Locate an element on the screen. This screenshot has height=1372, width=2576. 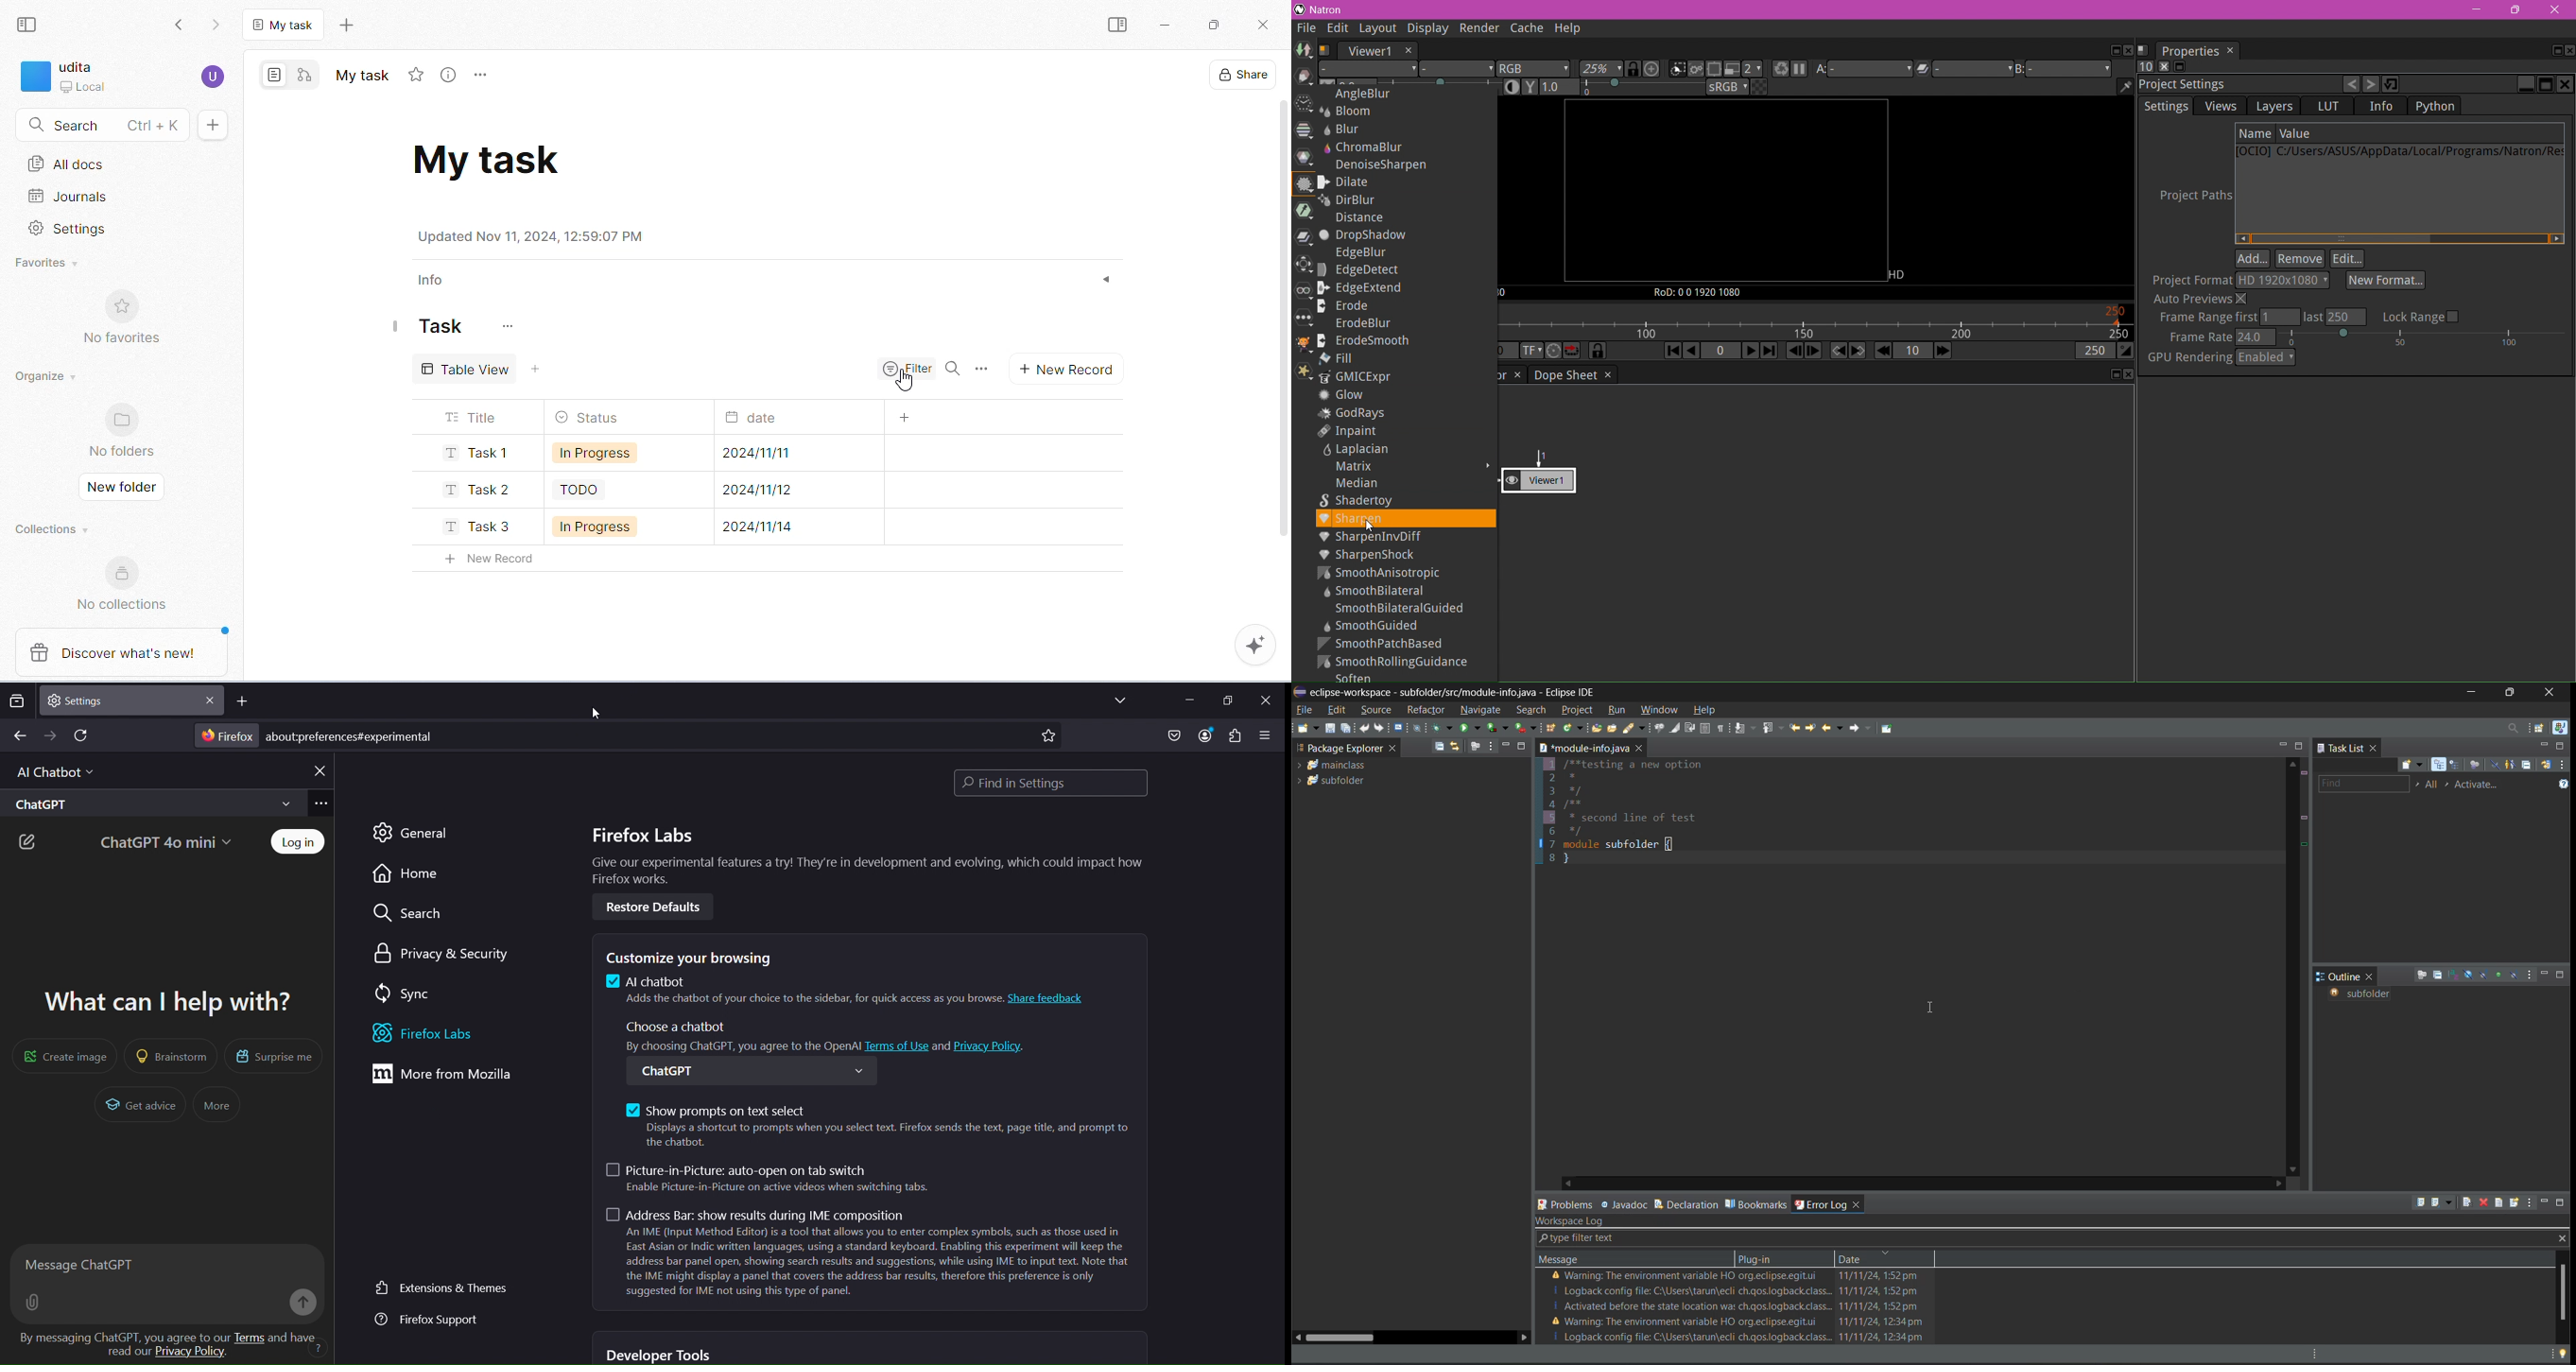
line details is located at coordinates (2307, 833).